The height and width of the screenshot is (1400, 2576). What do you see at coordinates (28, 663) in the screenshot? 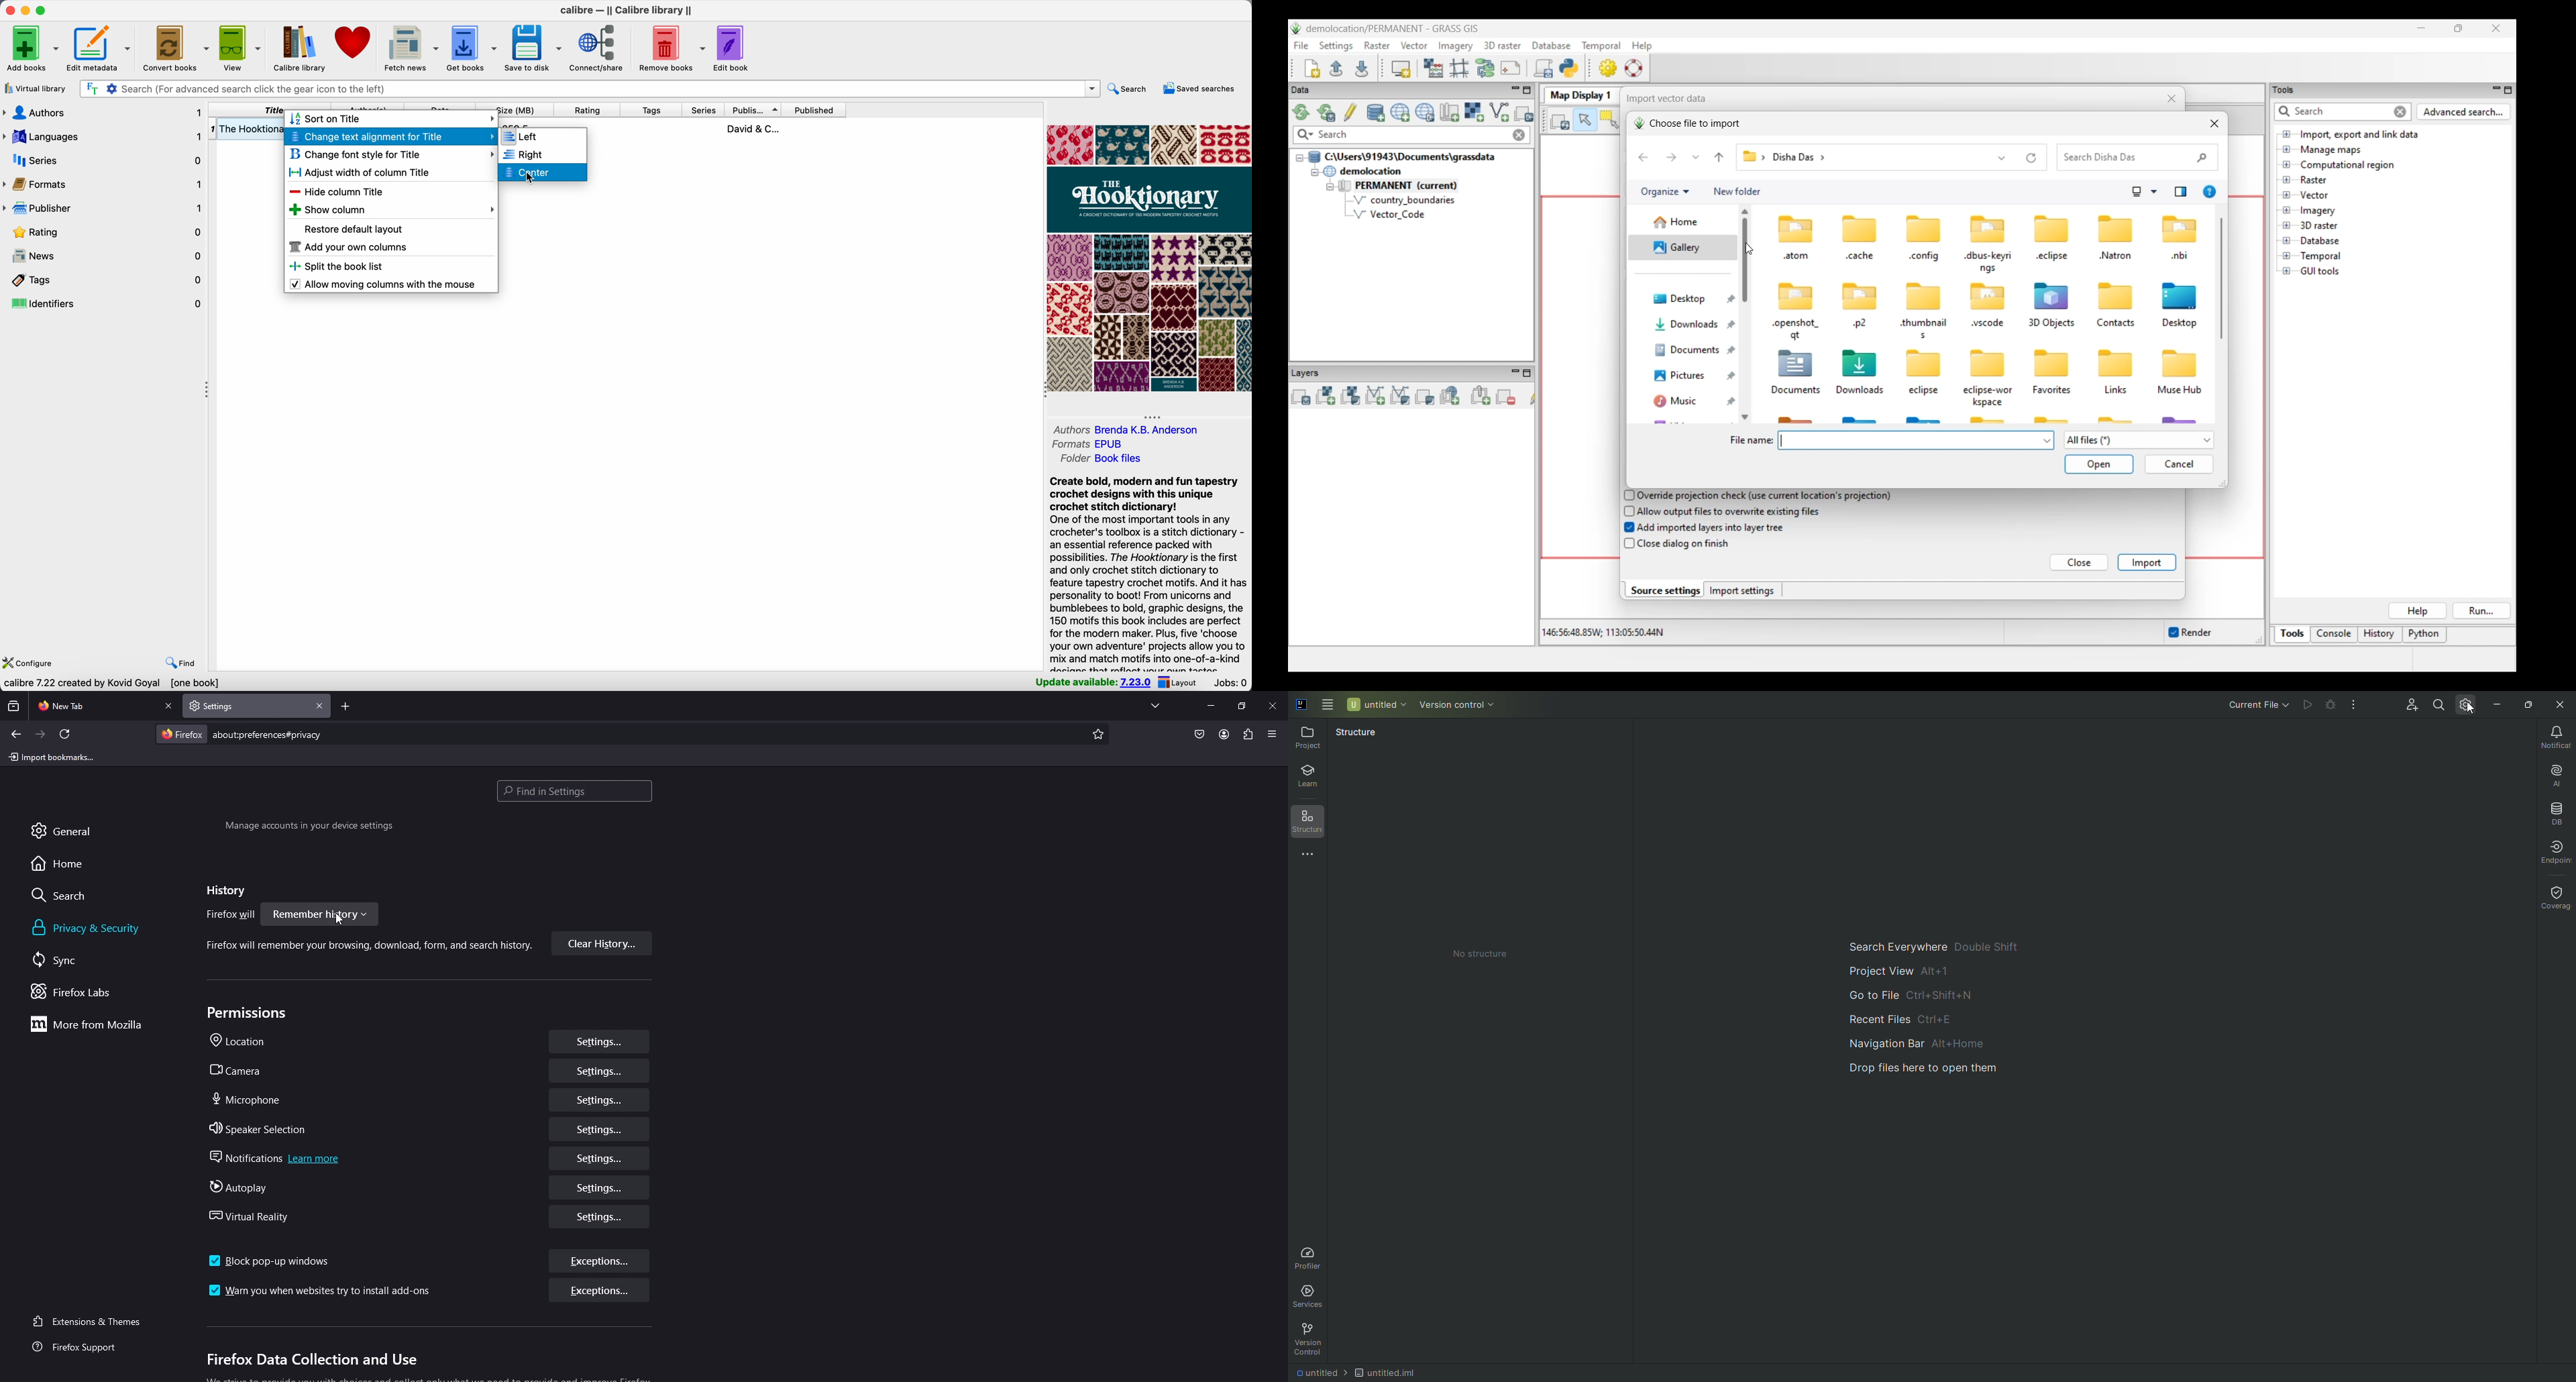
I see `configure` at bounding box center [28, 663].